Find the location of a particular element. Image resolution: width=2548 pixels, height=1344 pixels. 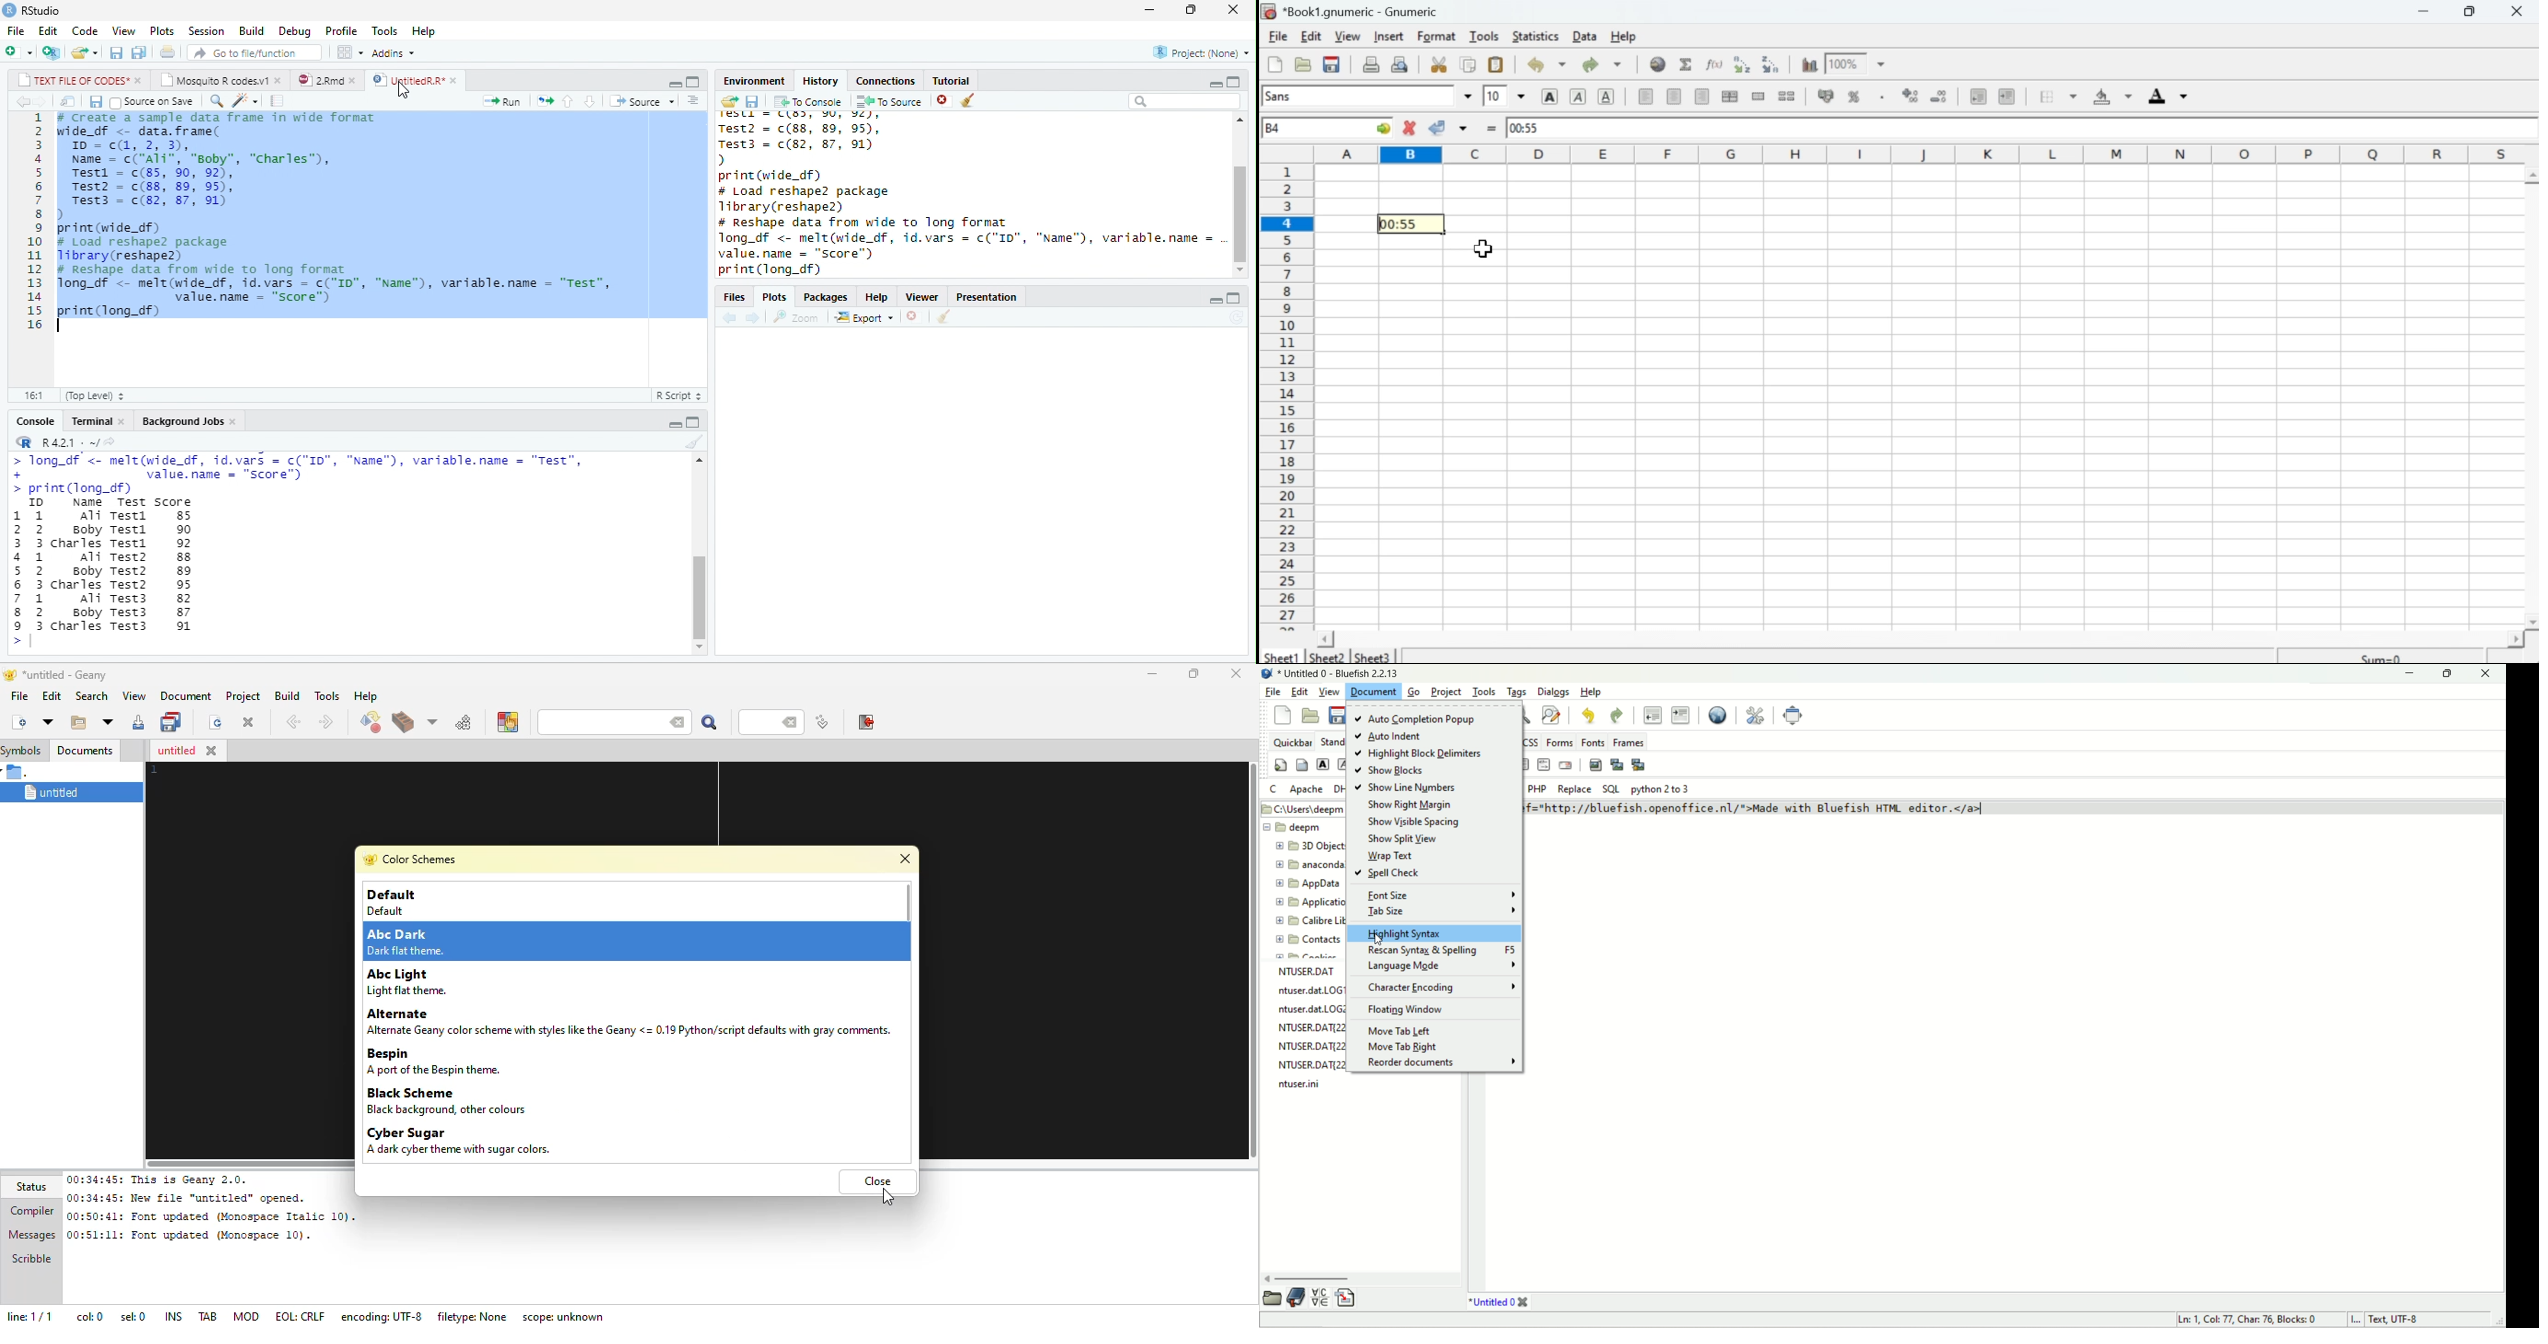

> long_df <- melt(wide_df, id.vars = c("ID", "Name"), variable.name = "Test",
+ value.name = "score”)
> print(long_df) is located at coordinates (299, 474).